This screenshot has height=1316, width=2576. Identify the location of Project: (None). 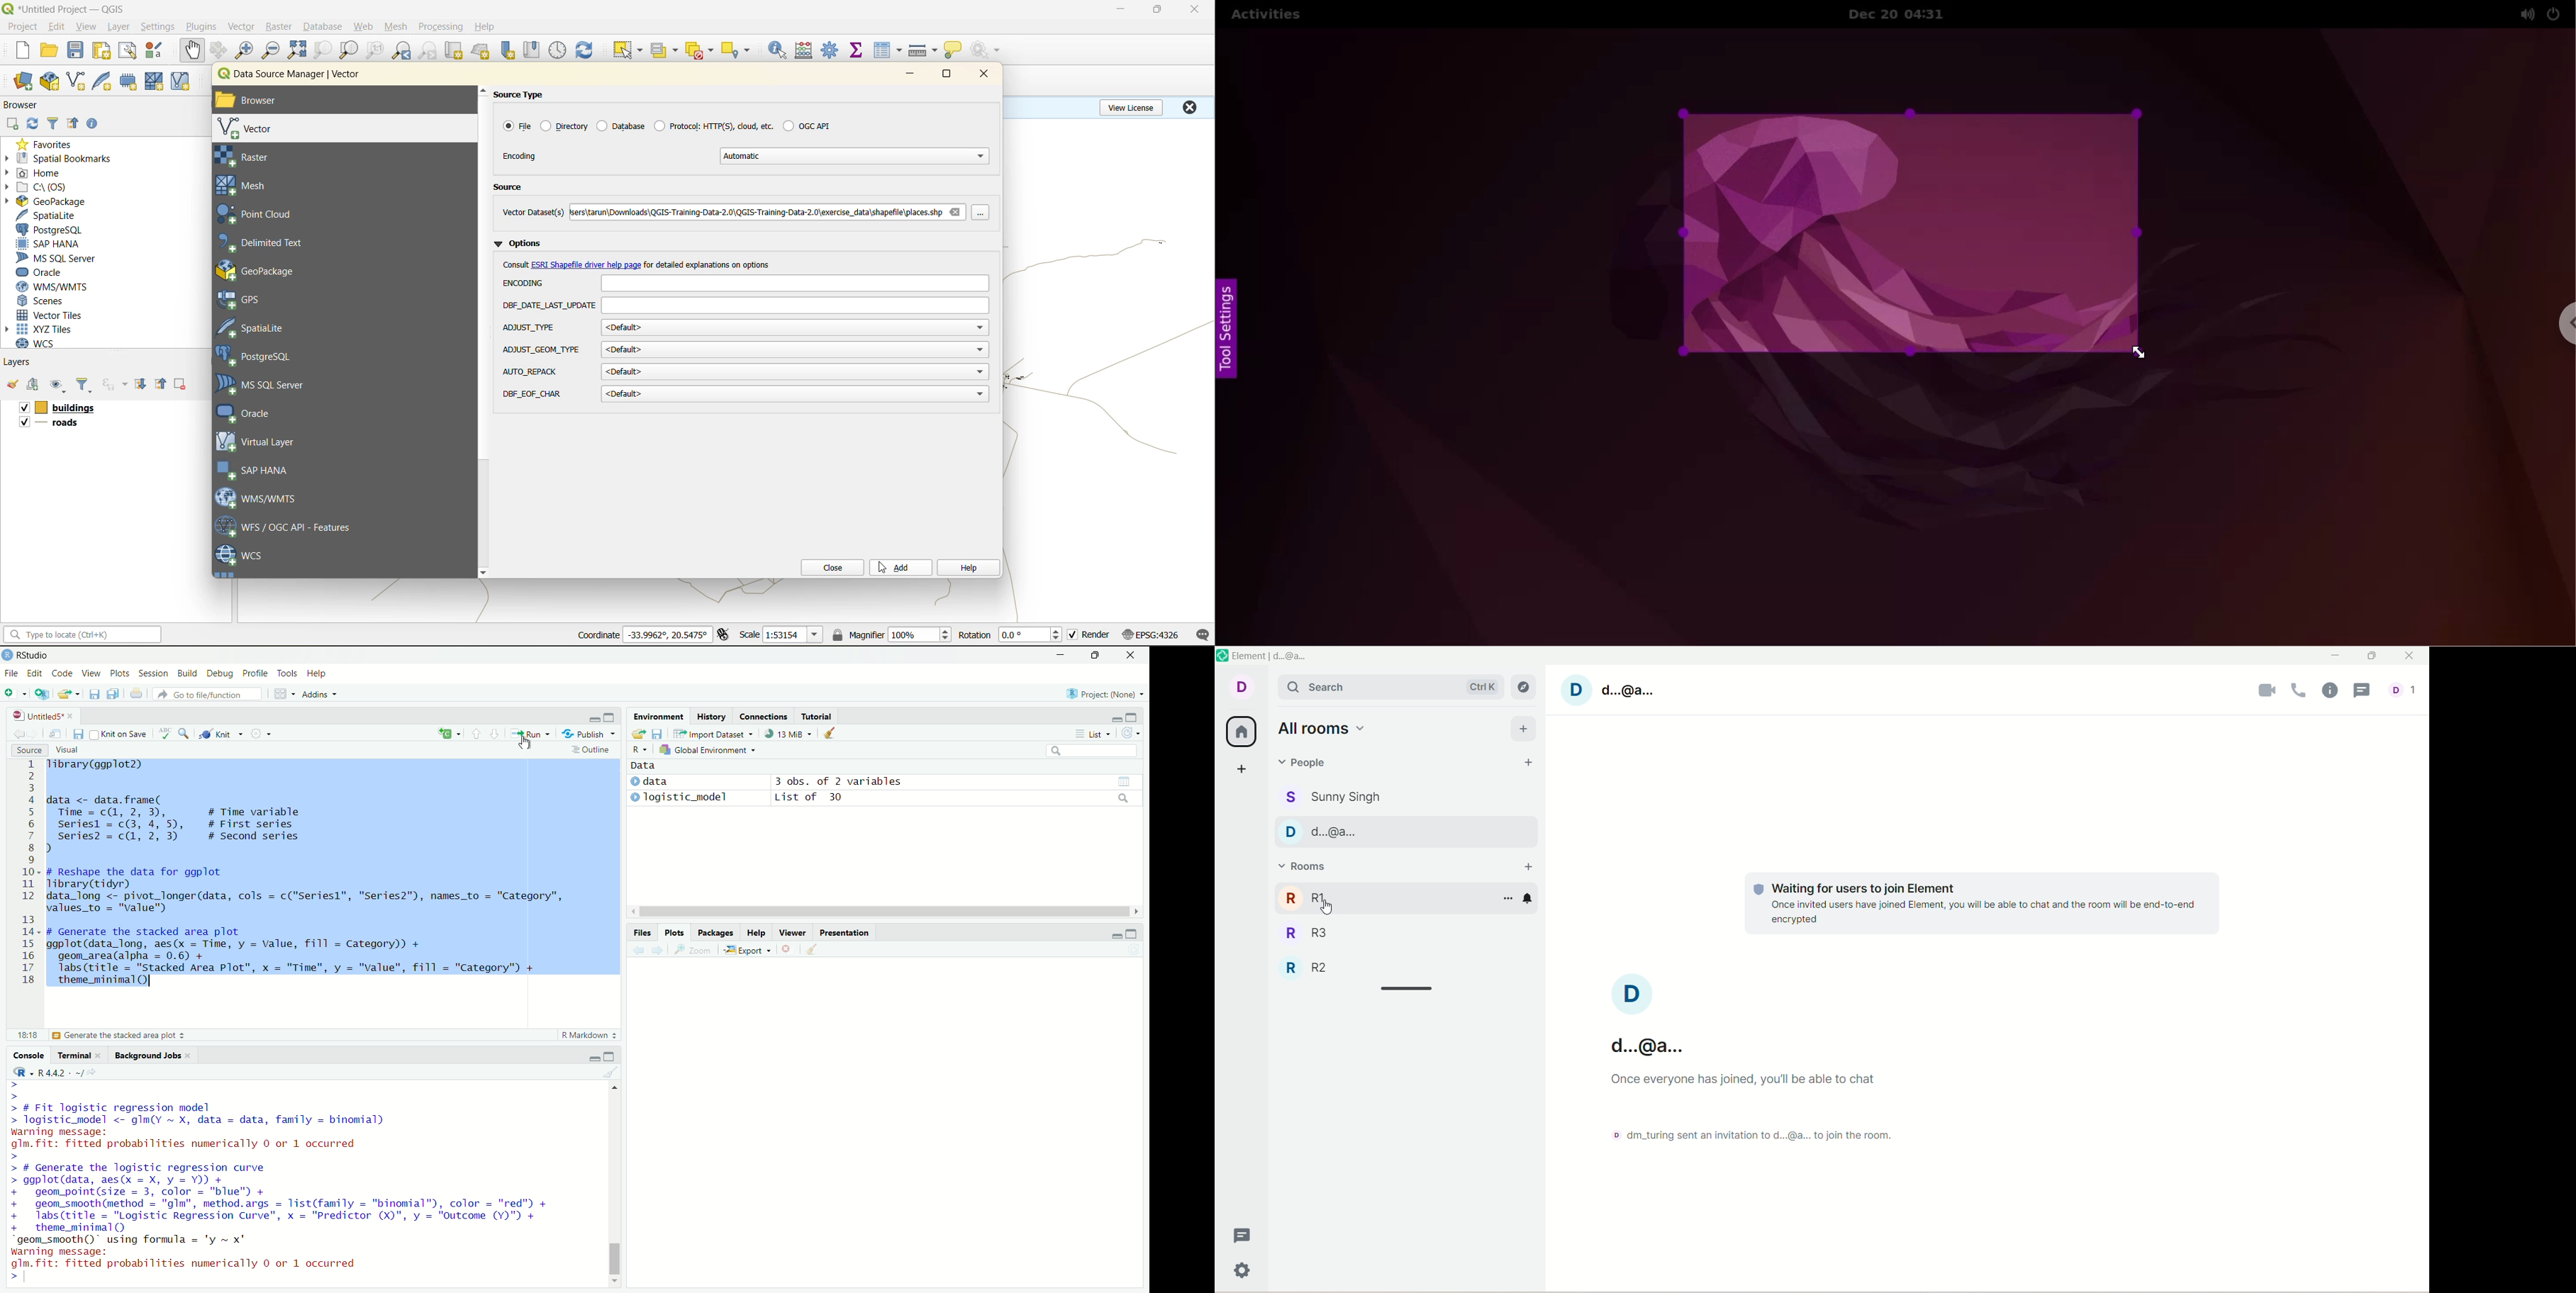
(1109, 694).